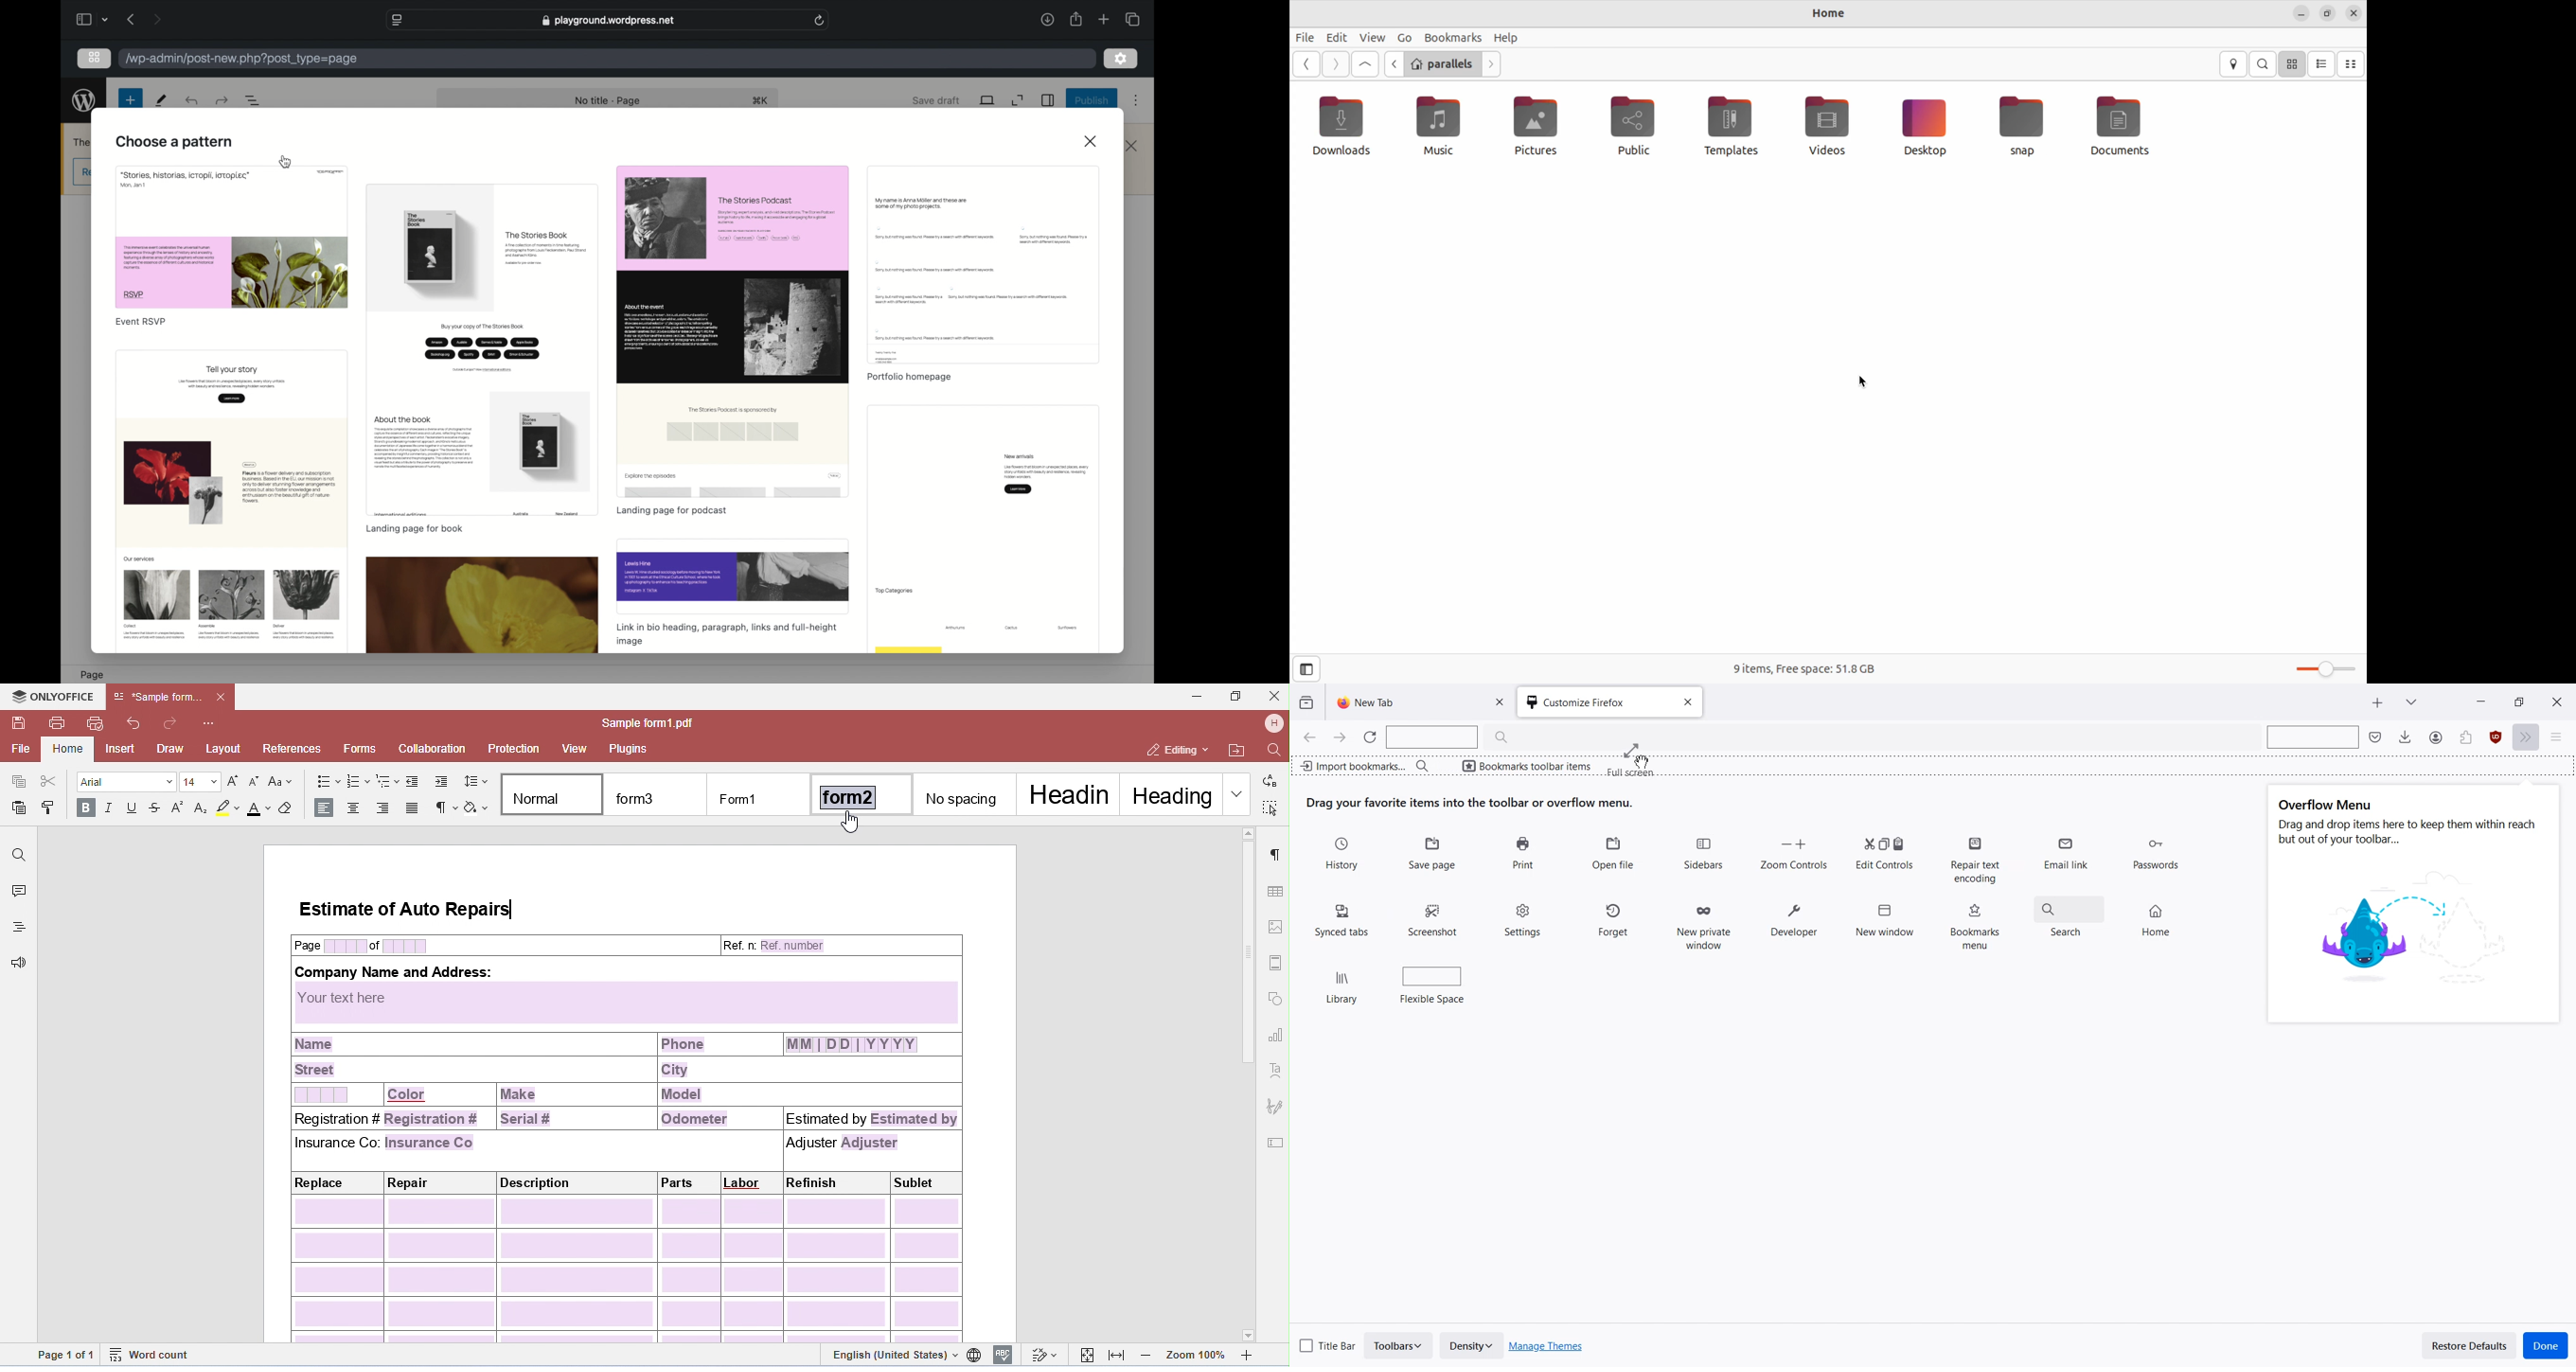 The image size is (2576, 1372). Describe the element at coordinates (1336, 63) in the screenshot. I see `Go next` at that location.